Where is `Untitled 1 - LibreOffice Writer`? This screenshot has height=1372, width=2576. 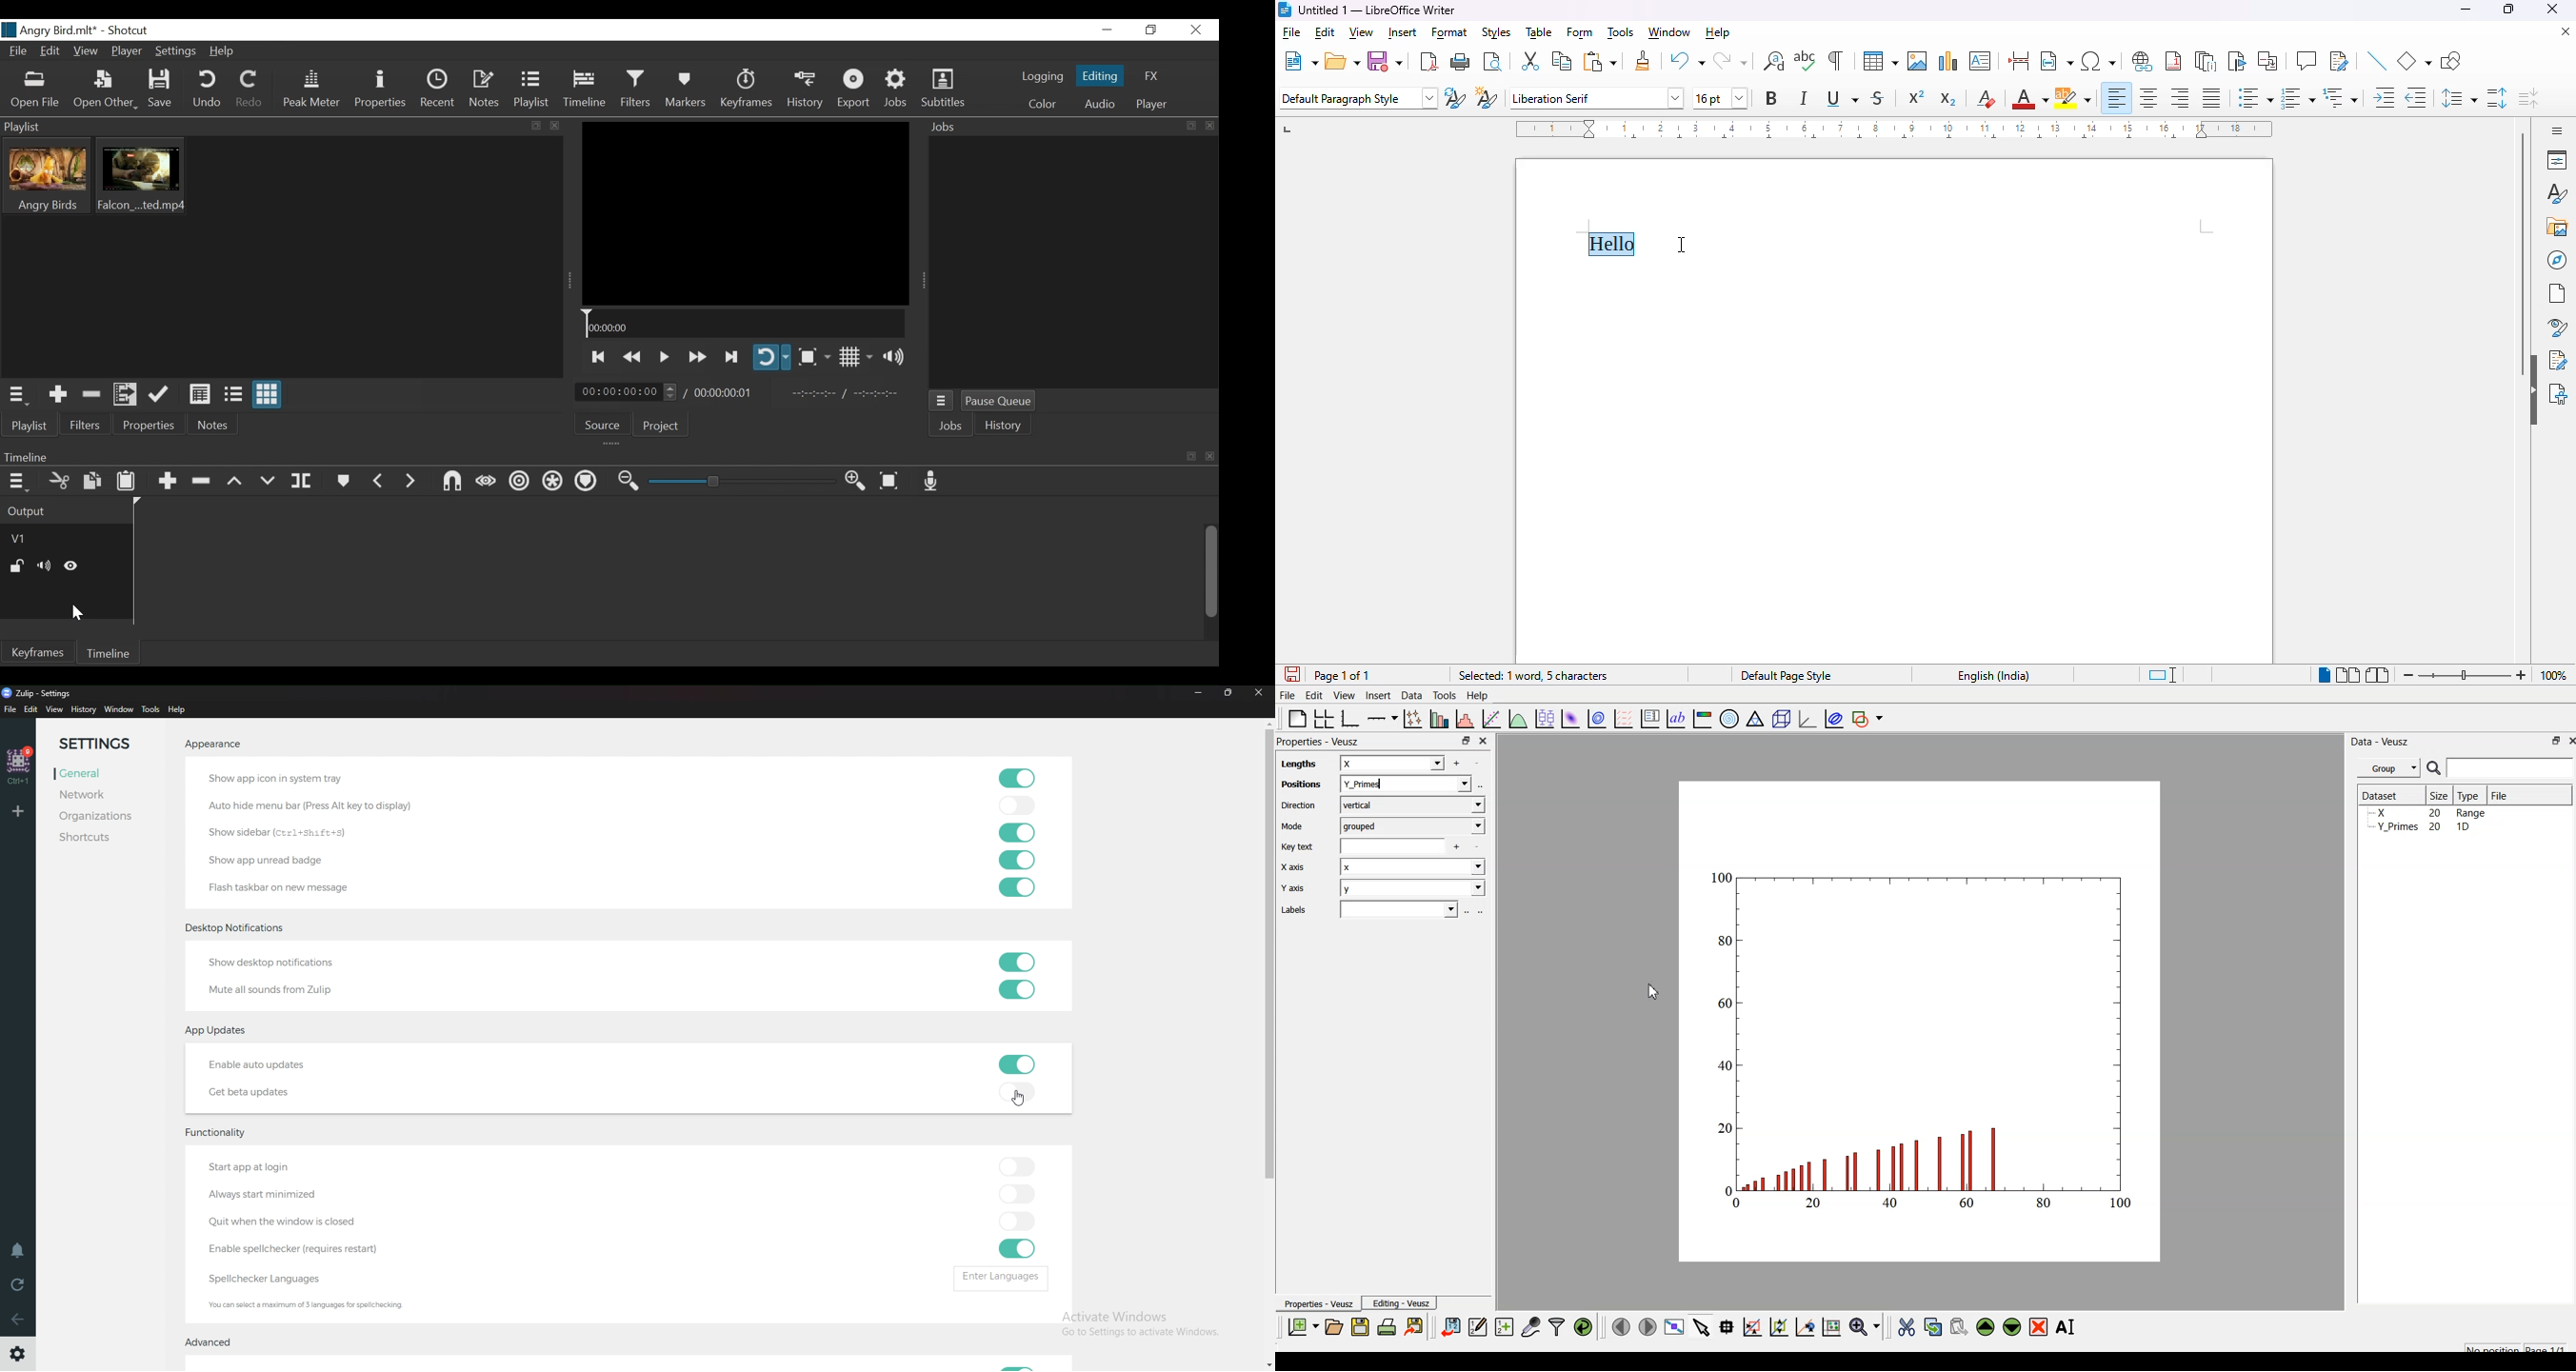
Untitled 1 - LibreOffice Writer is located at coordinates (1378, 10).